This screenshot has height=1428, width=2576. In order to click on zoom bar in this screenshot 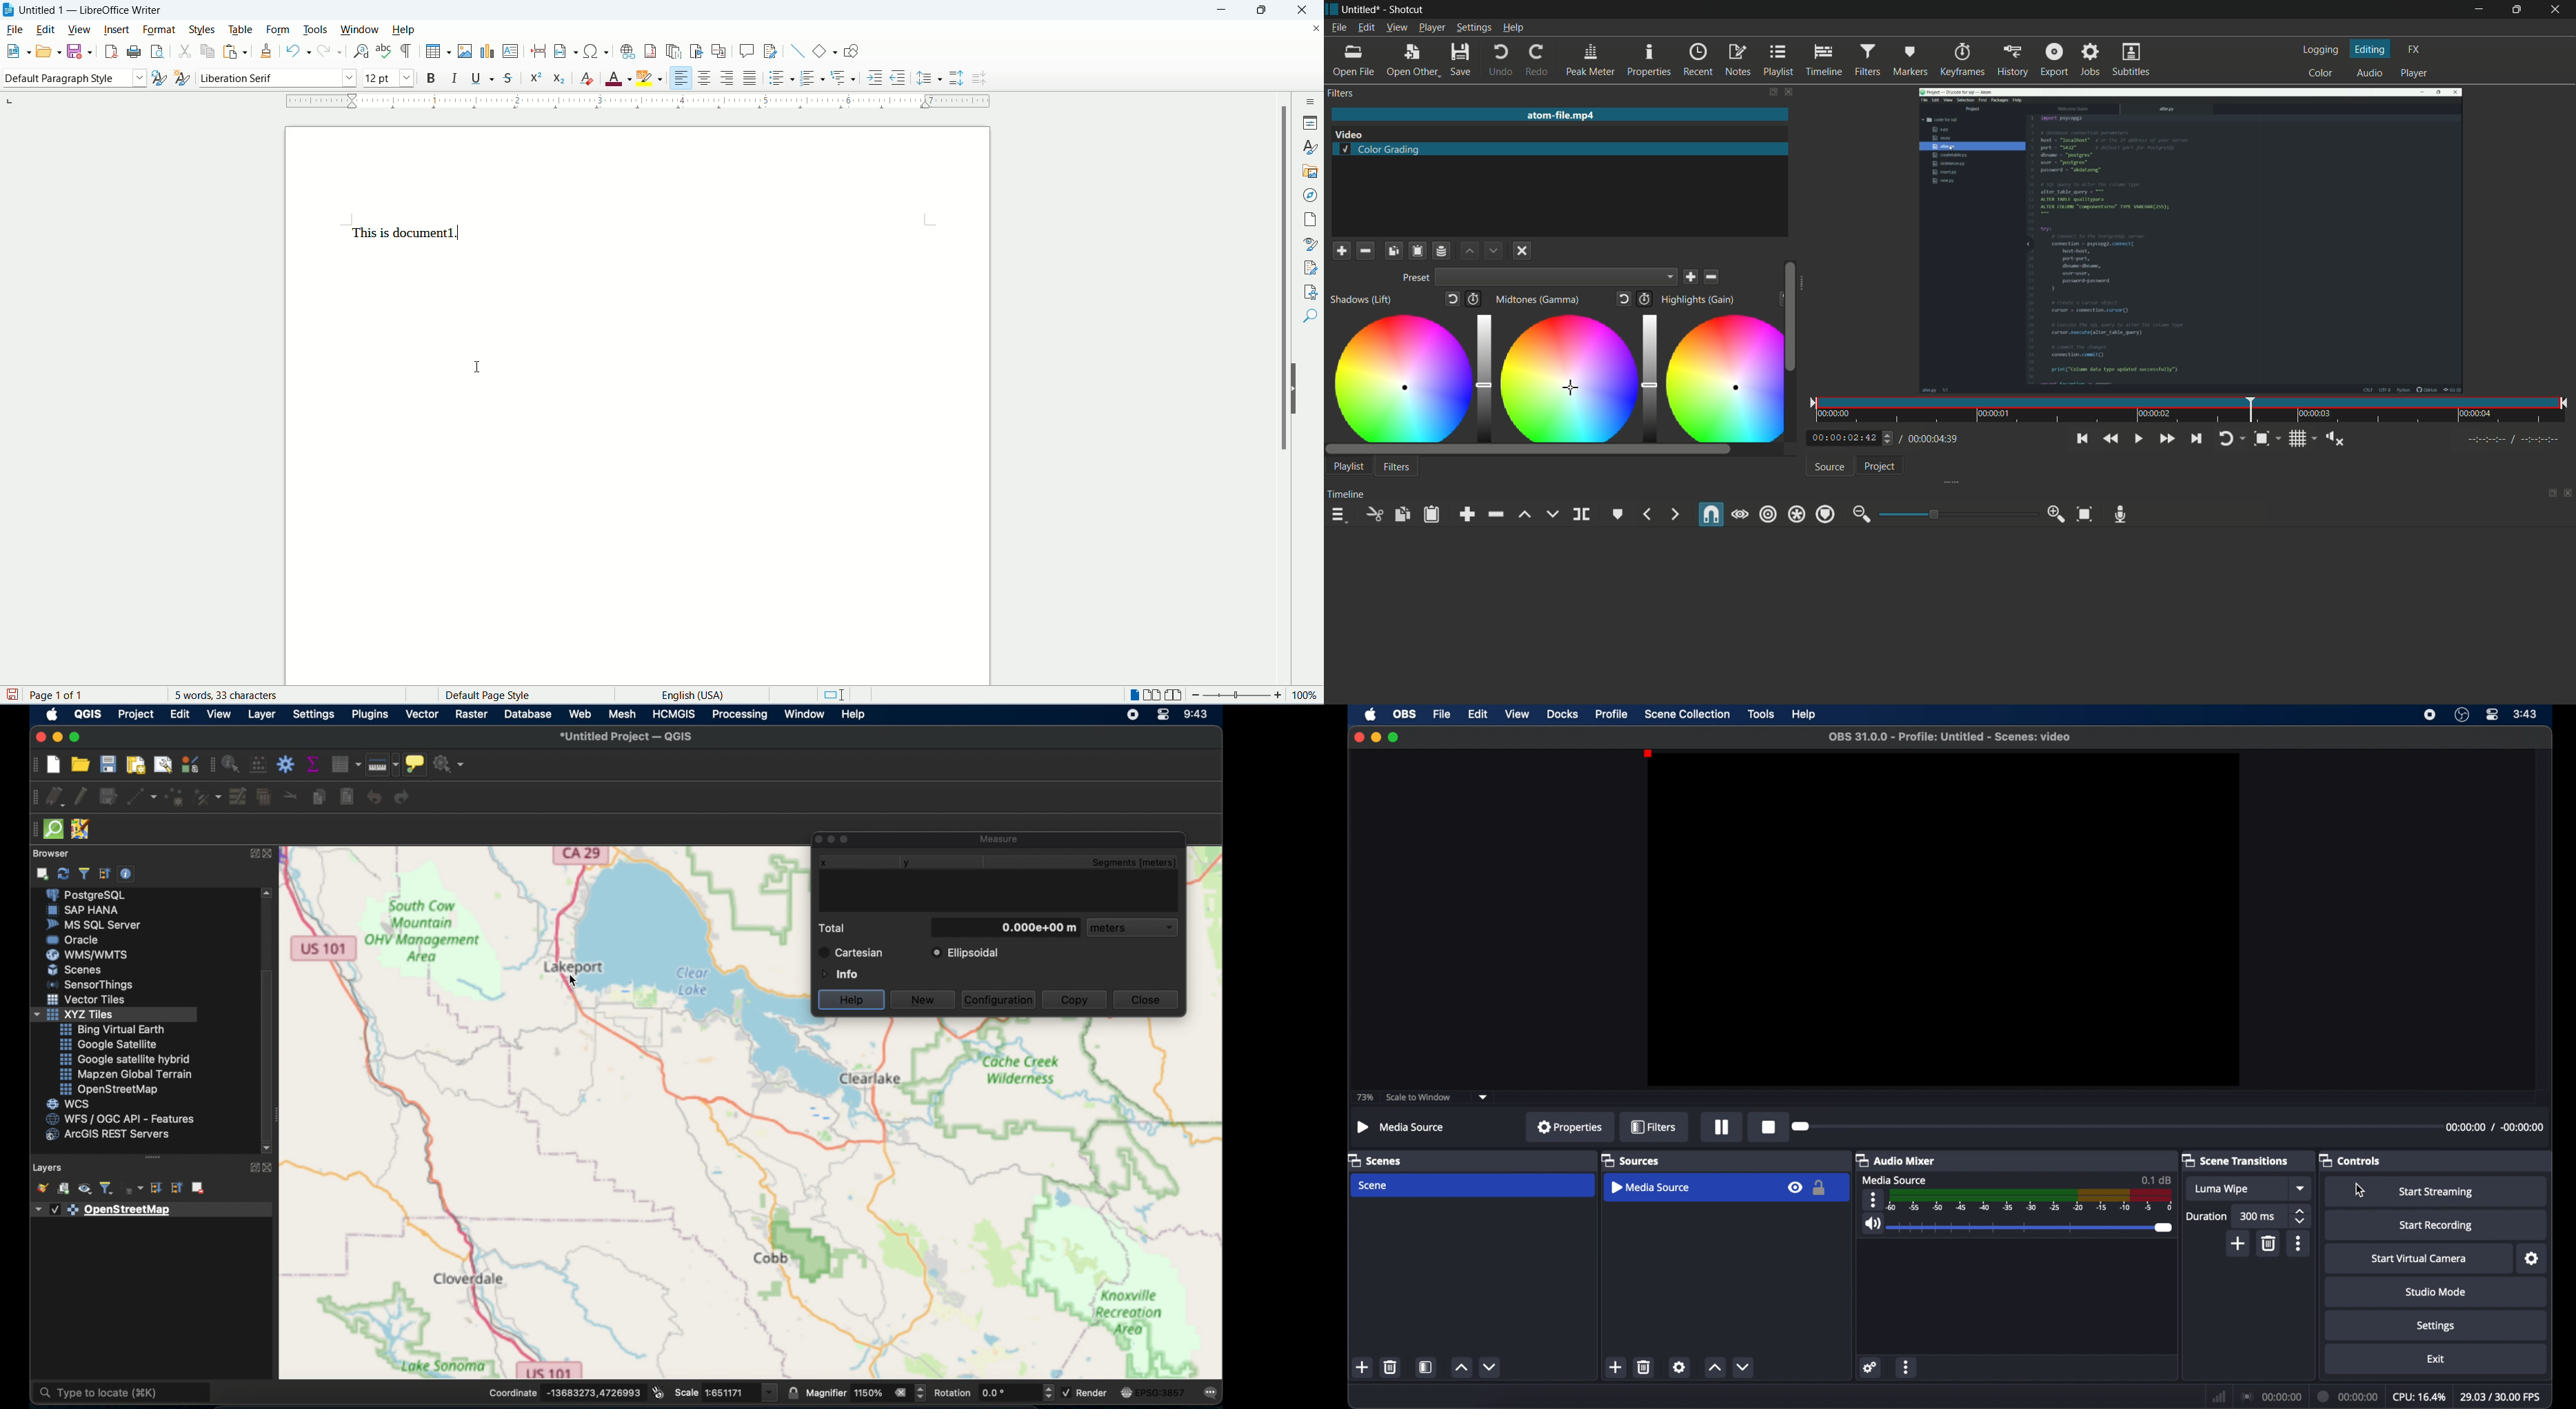, I will do `click(1238, 694)`.